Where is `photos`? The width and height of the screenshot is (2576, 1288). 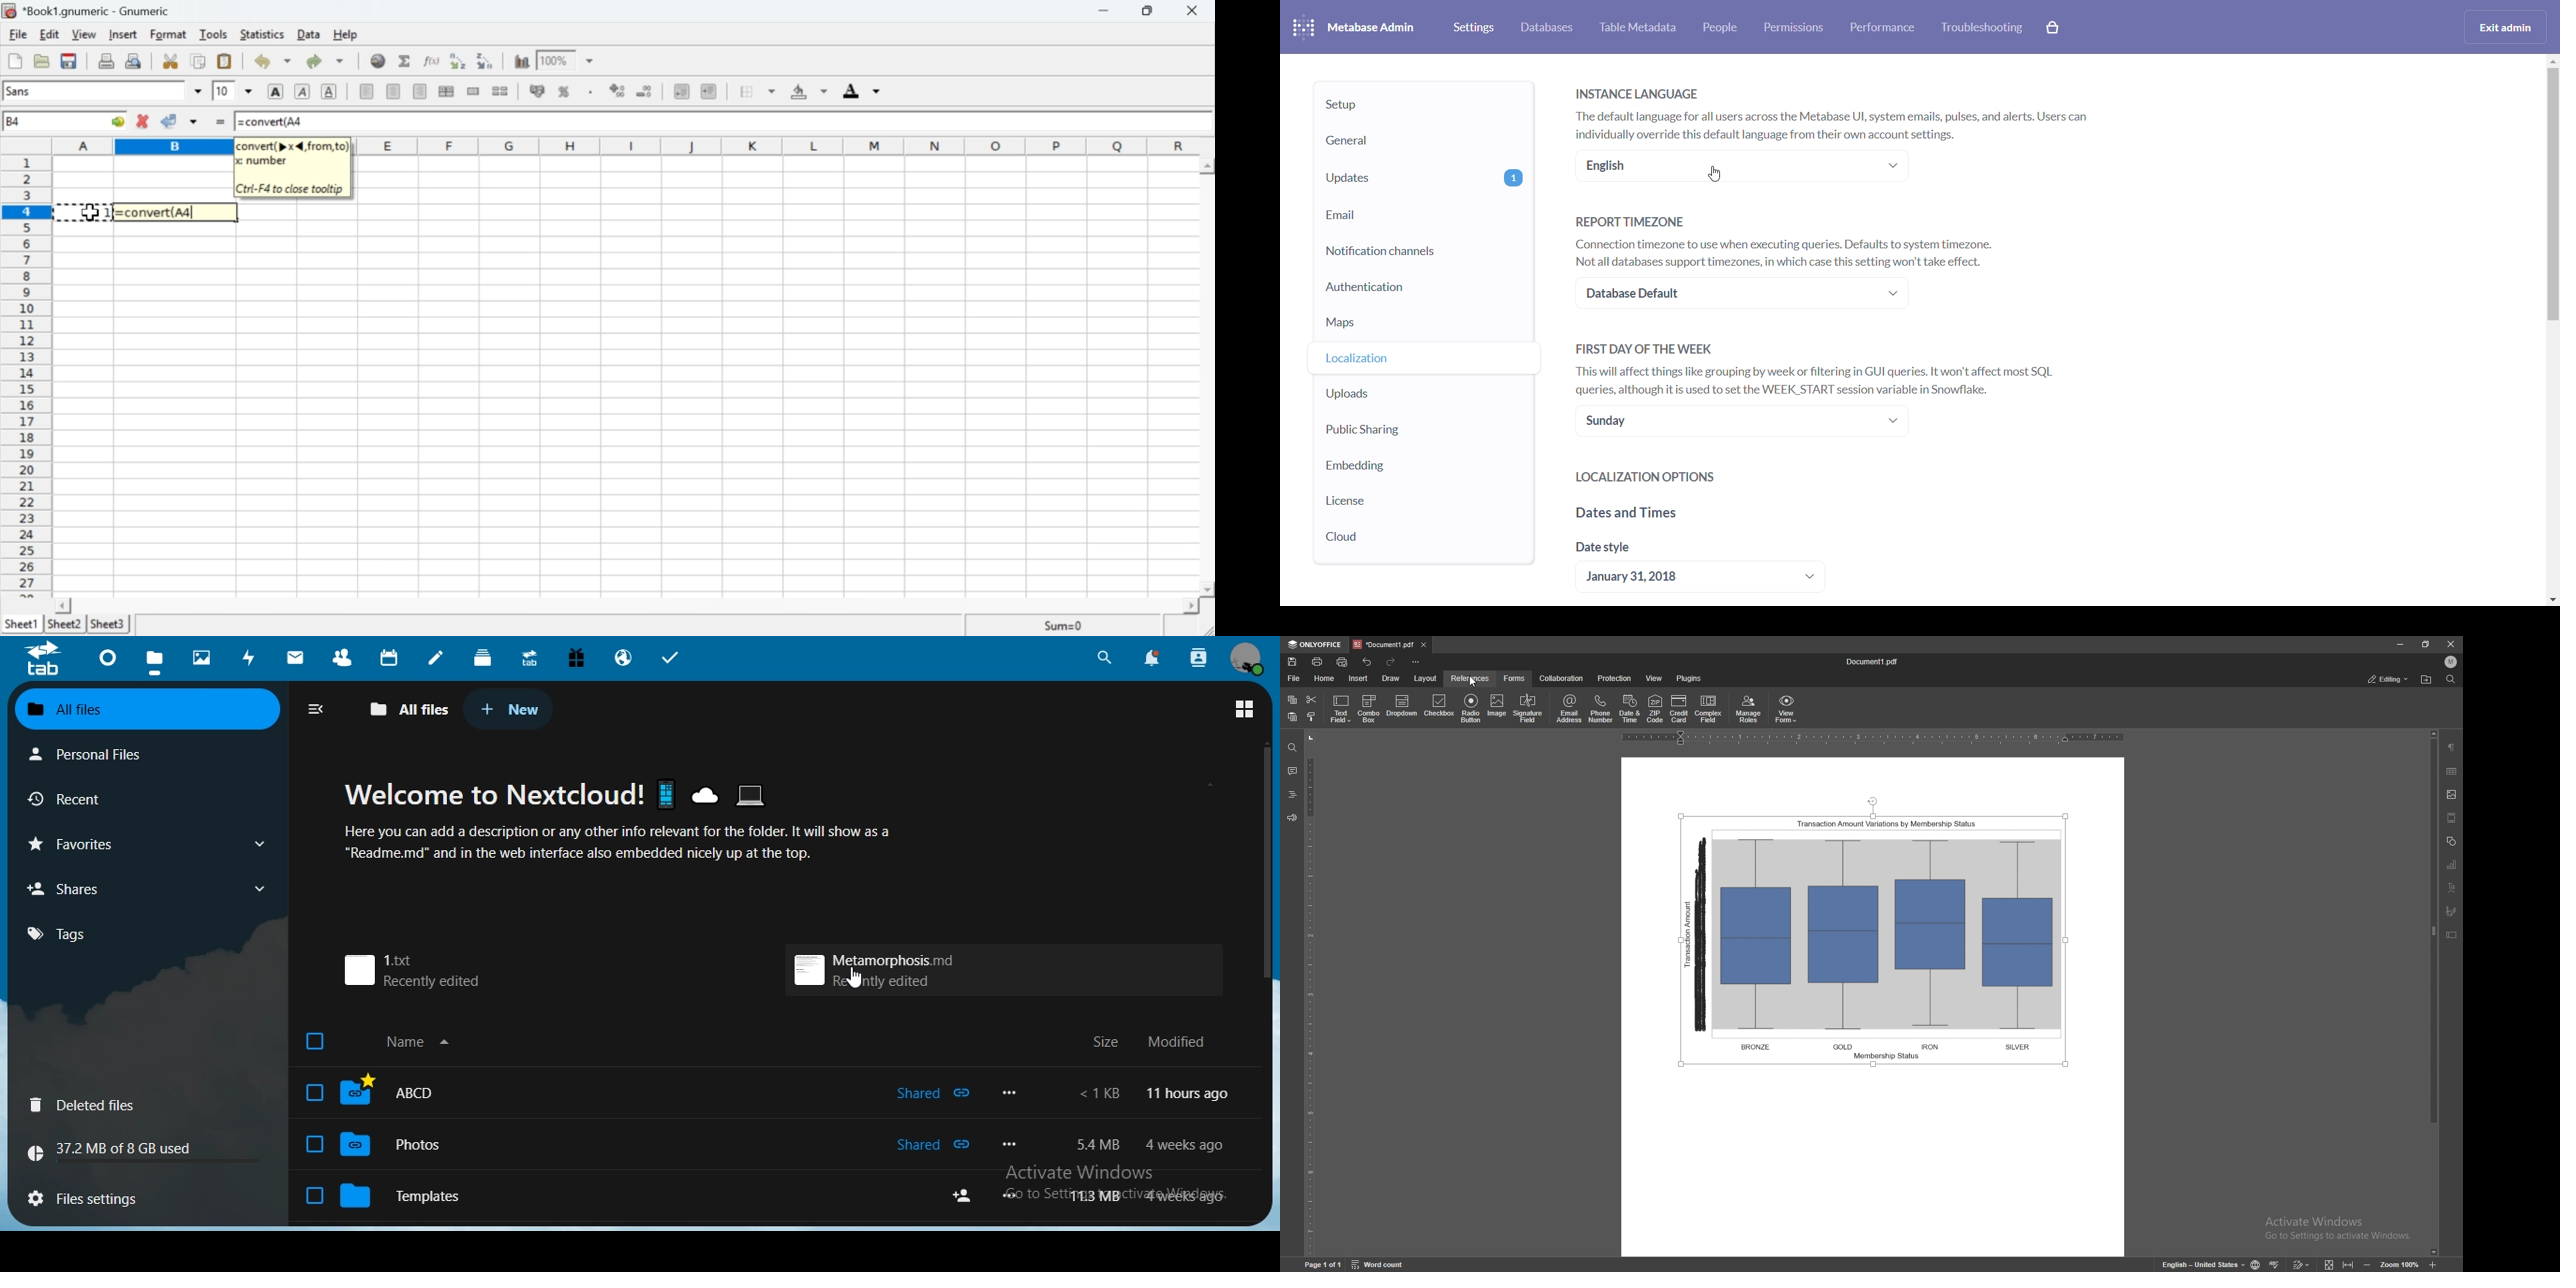 photos is located at coordinates (205, 658).